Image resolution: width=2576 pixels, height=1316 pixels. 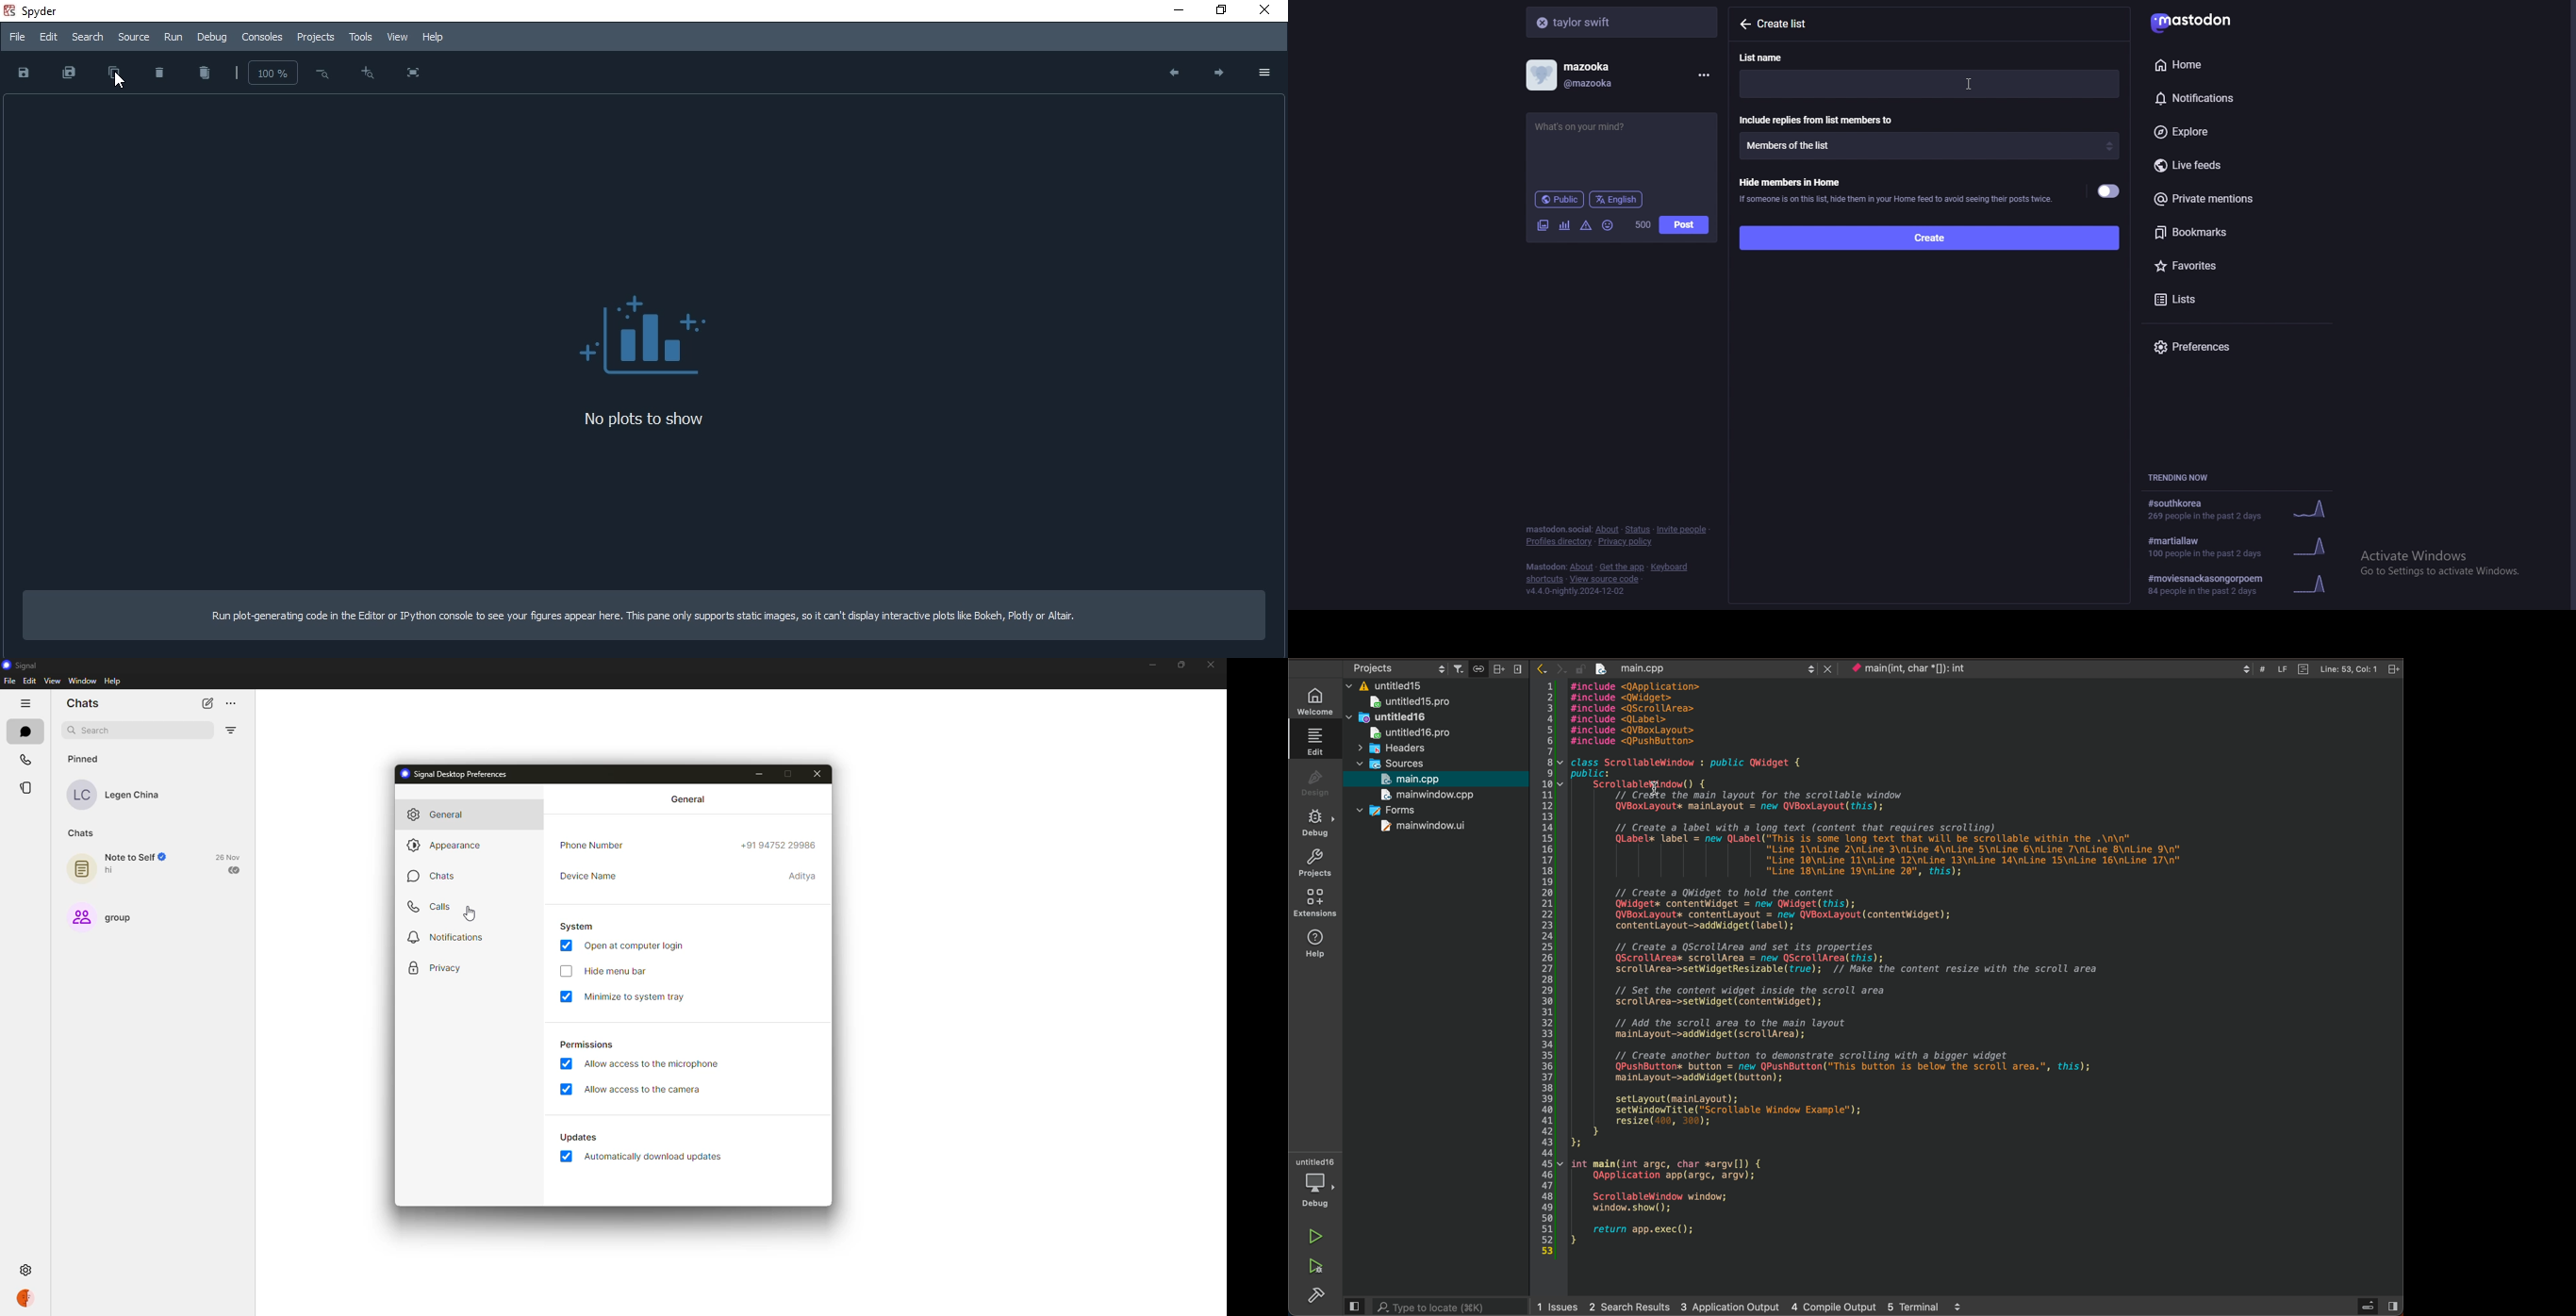 I want to click on fullscreen, so click(x=416, y=74).